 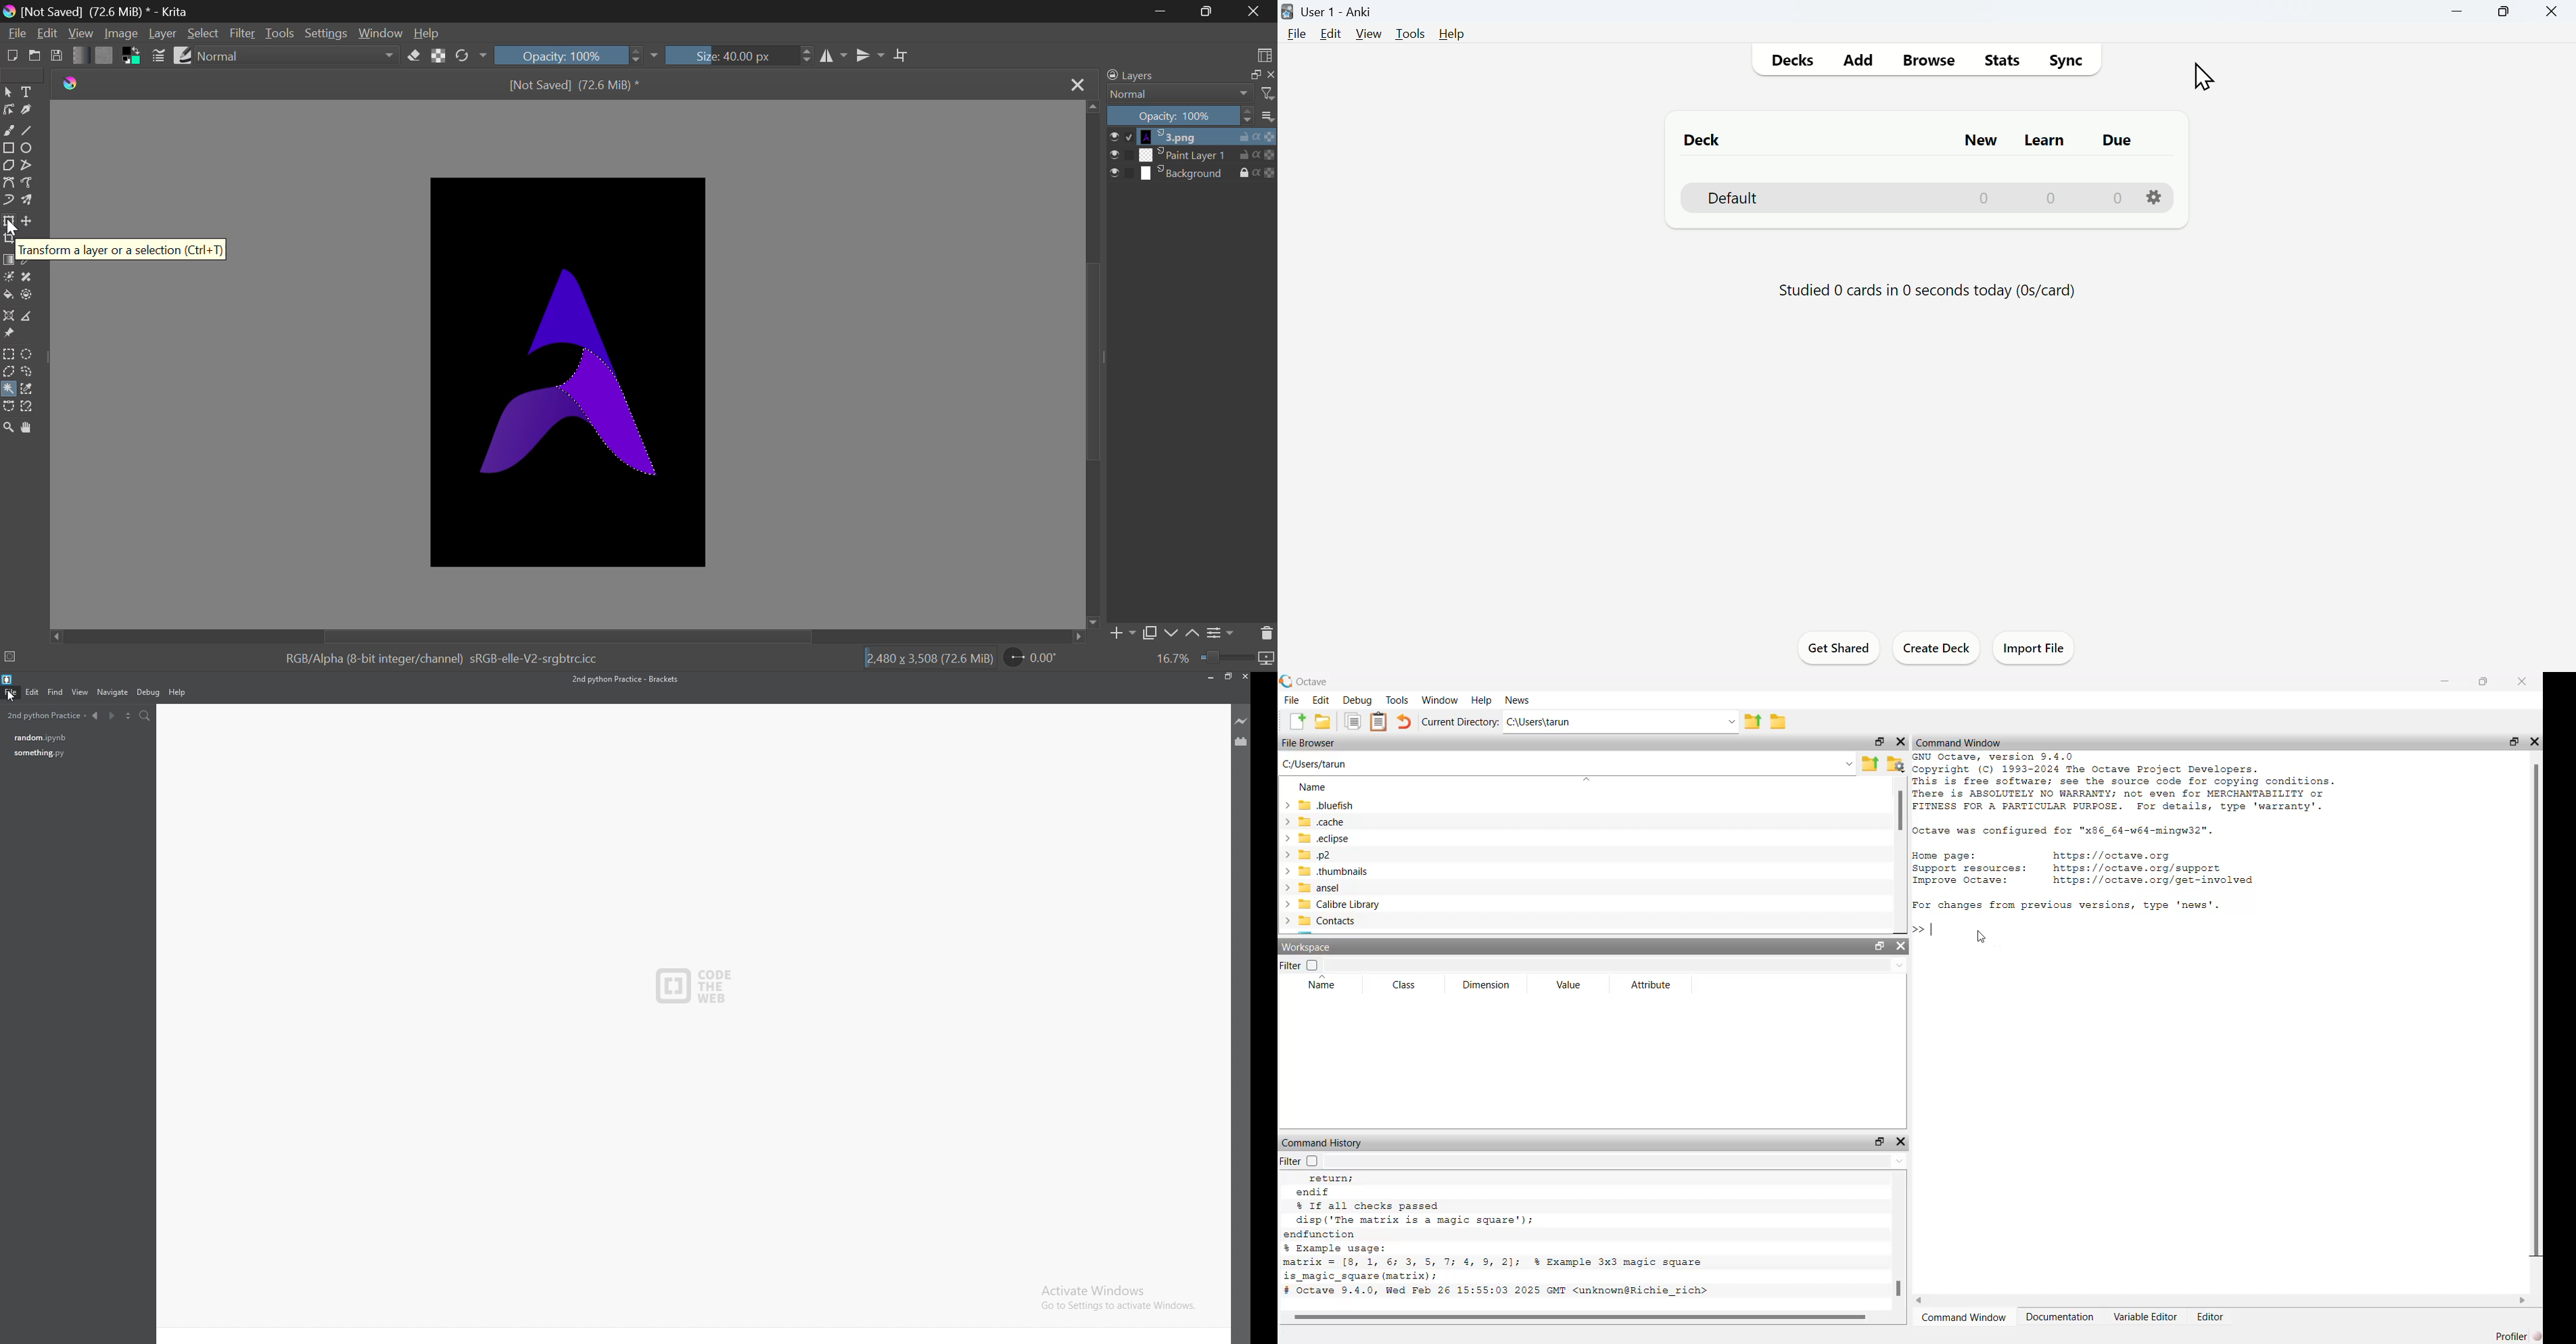 I want to click on Horizontal Mirror Flip, so click(x=871, y=55).